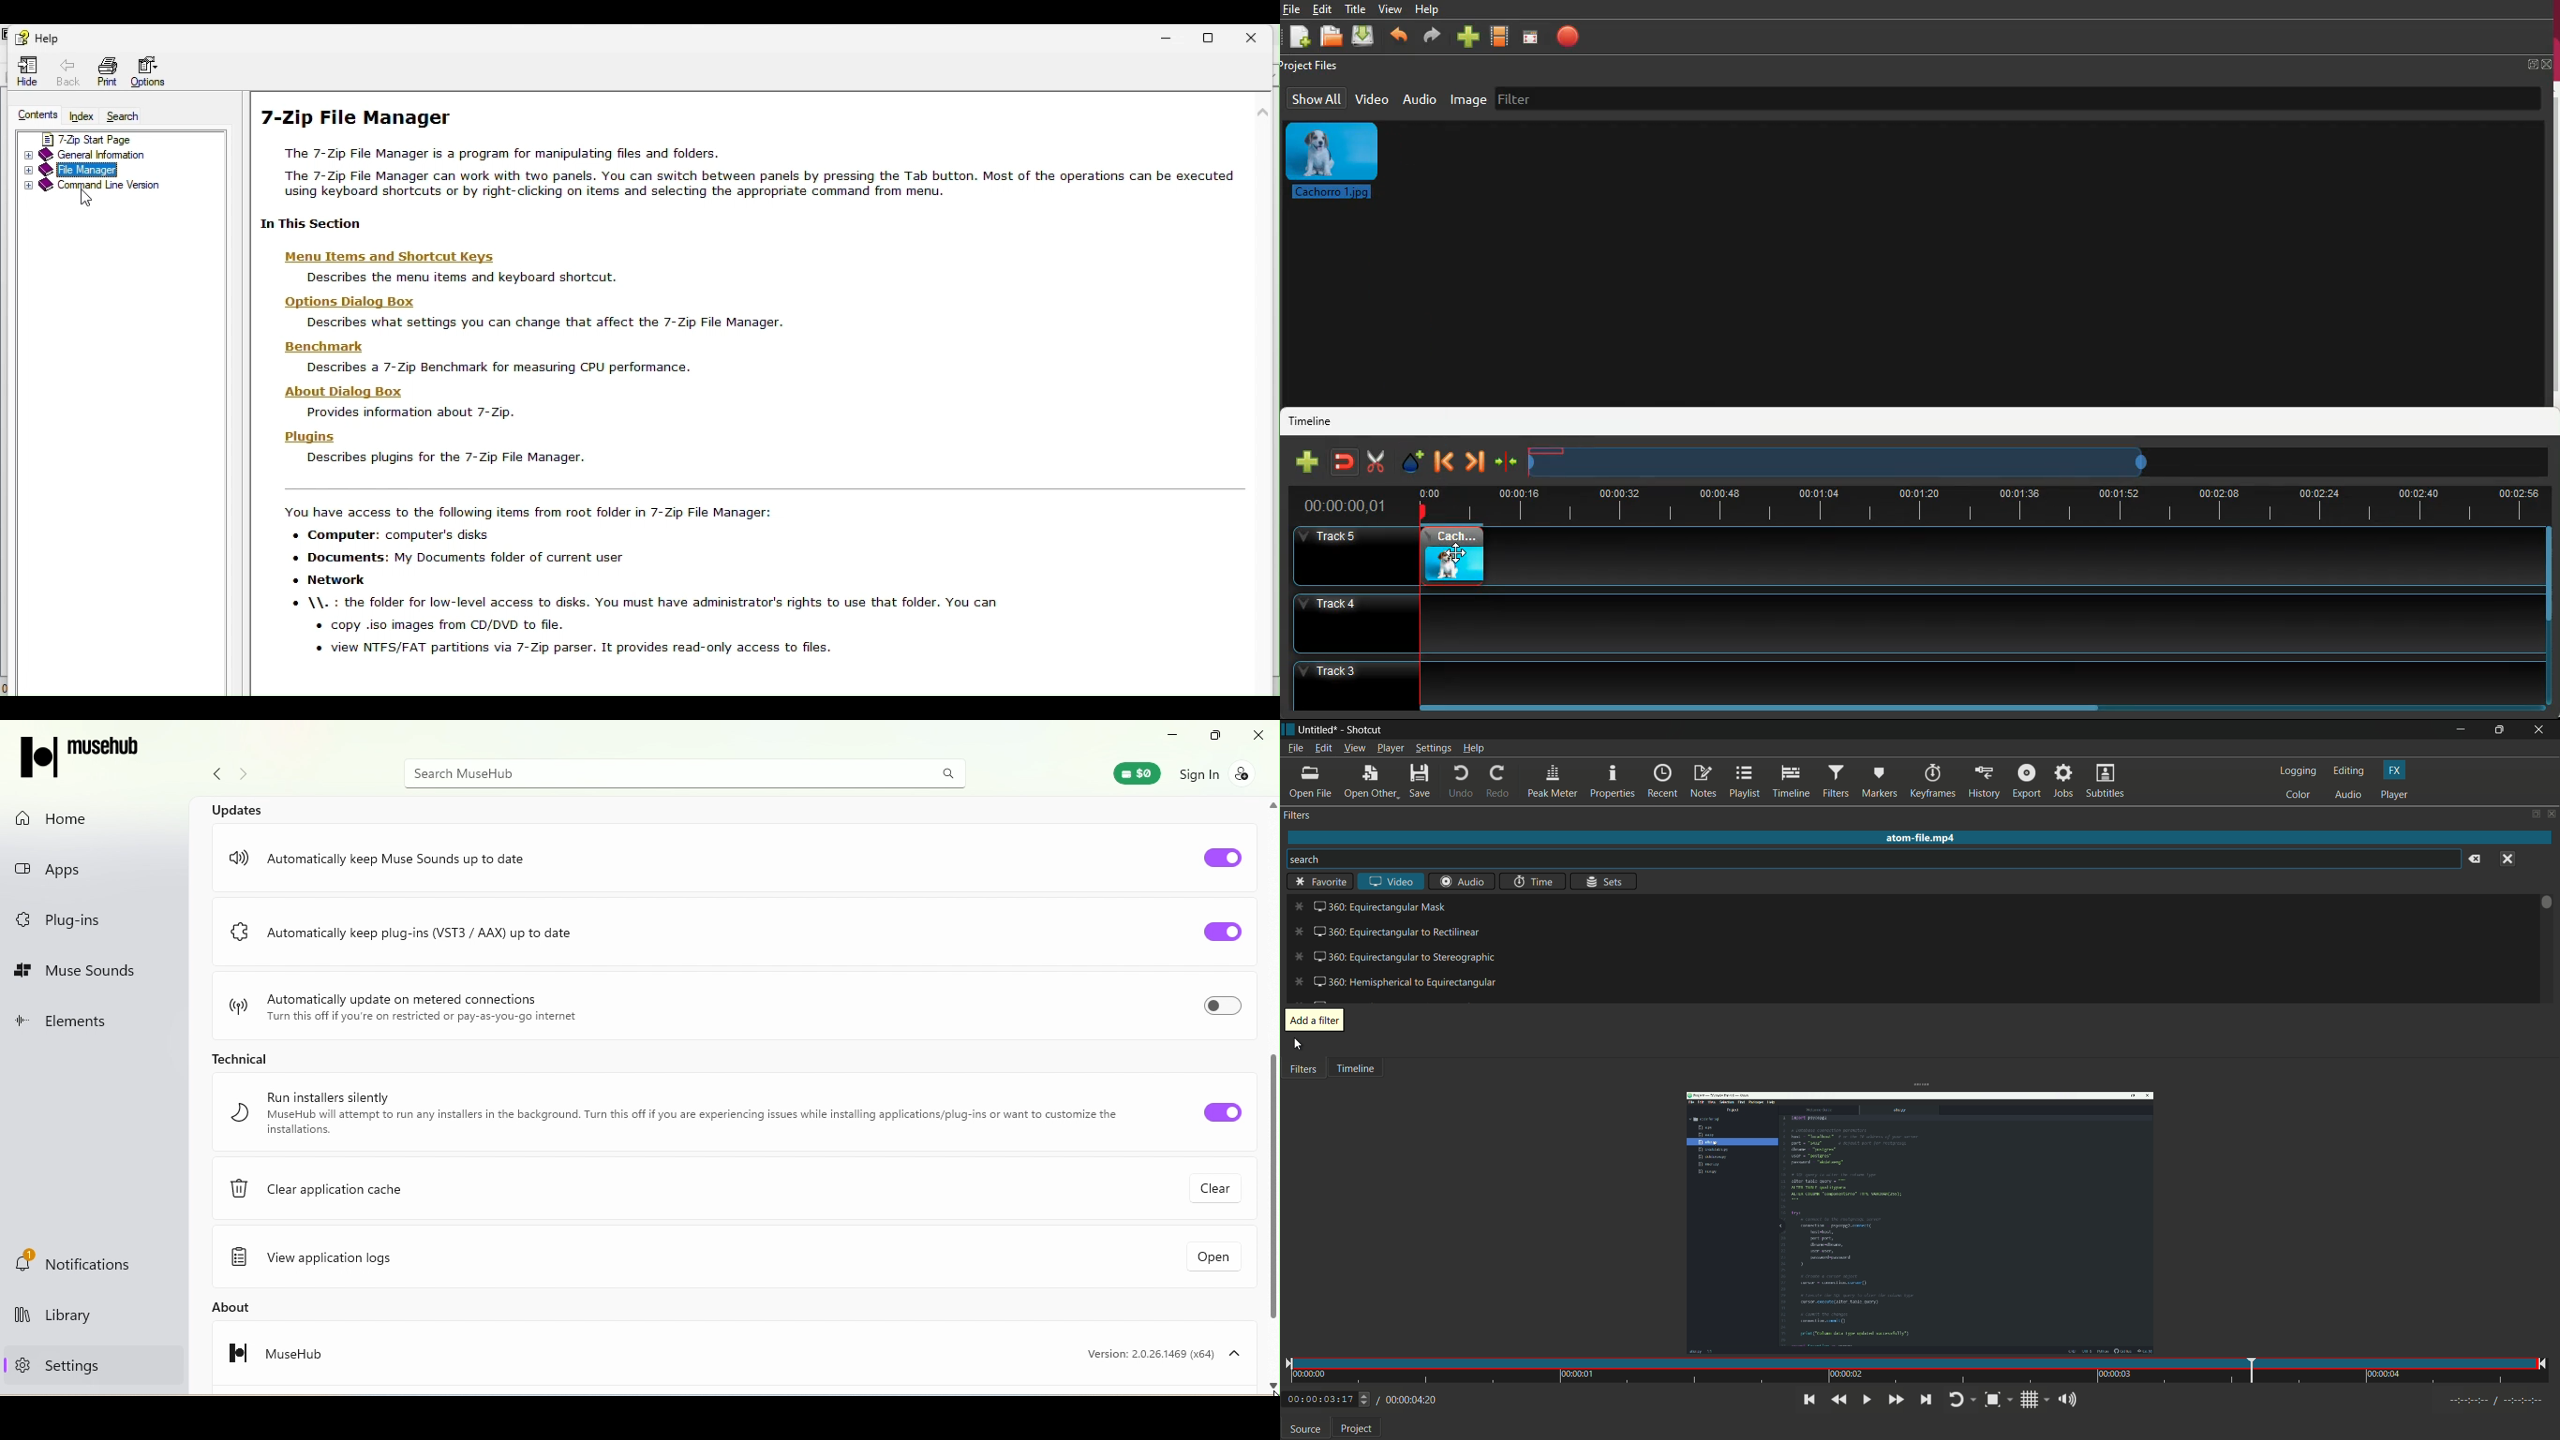  Describe the element at coordinates (2031, 1400) in the screenshot. I see `toggle grid` at that location.